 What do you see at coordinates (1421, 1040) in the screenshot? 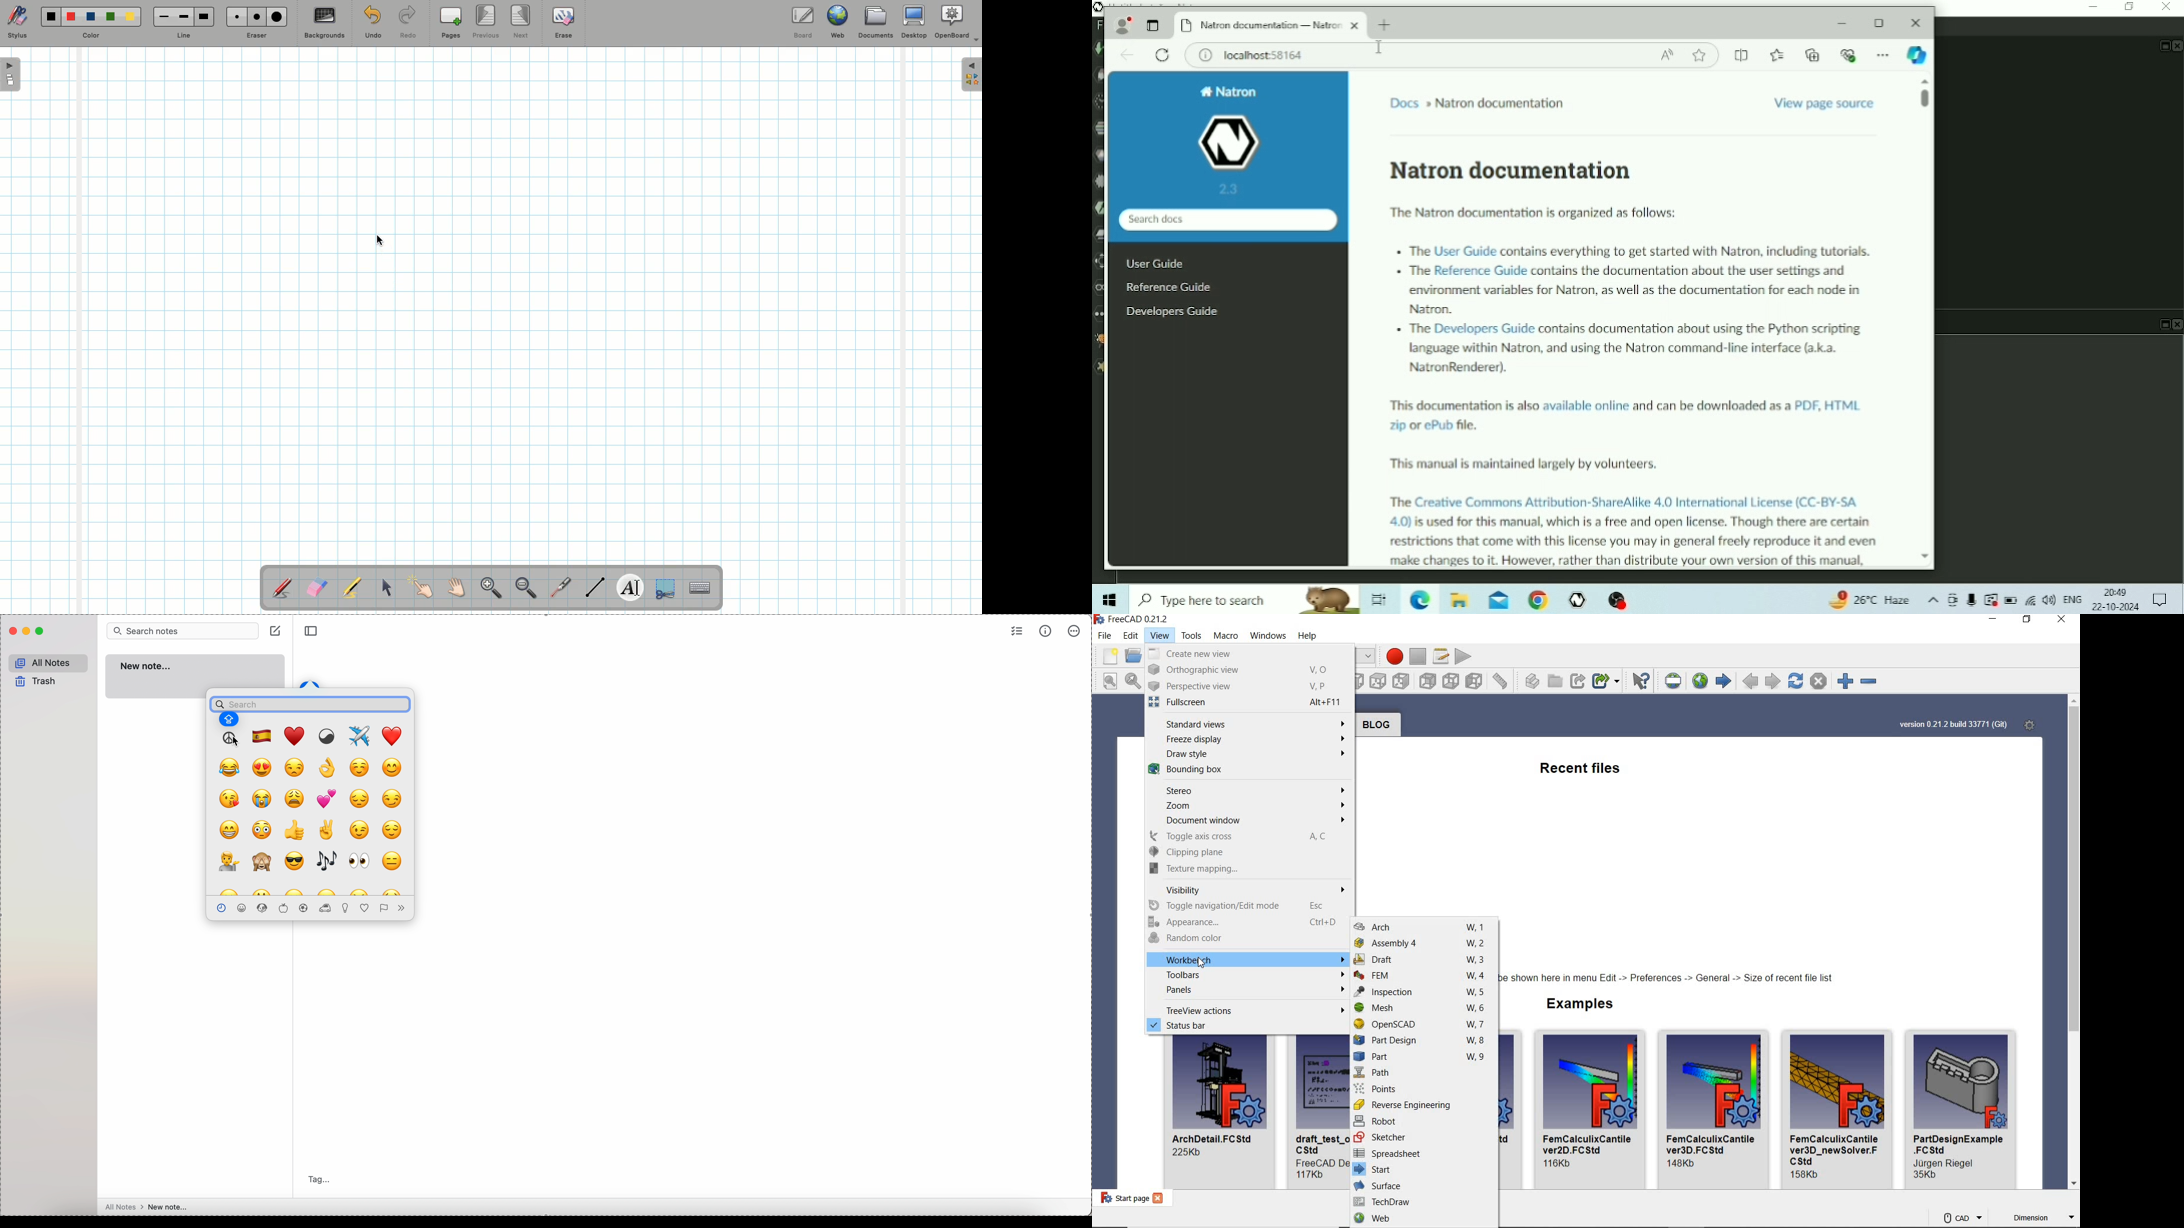
I see `Part Design` at bounding box center [1421, 1040].